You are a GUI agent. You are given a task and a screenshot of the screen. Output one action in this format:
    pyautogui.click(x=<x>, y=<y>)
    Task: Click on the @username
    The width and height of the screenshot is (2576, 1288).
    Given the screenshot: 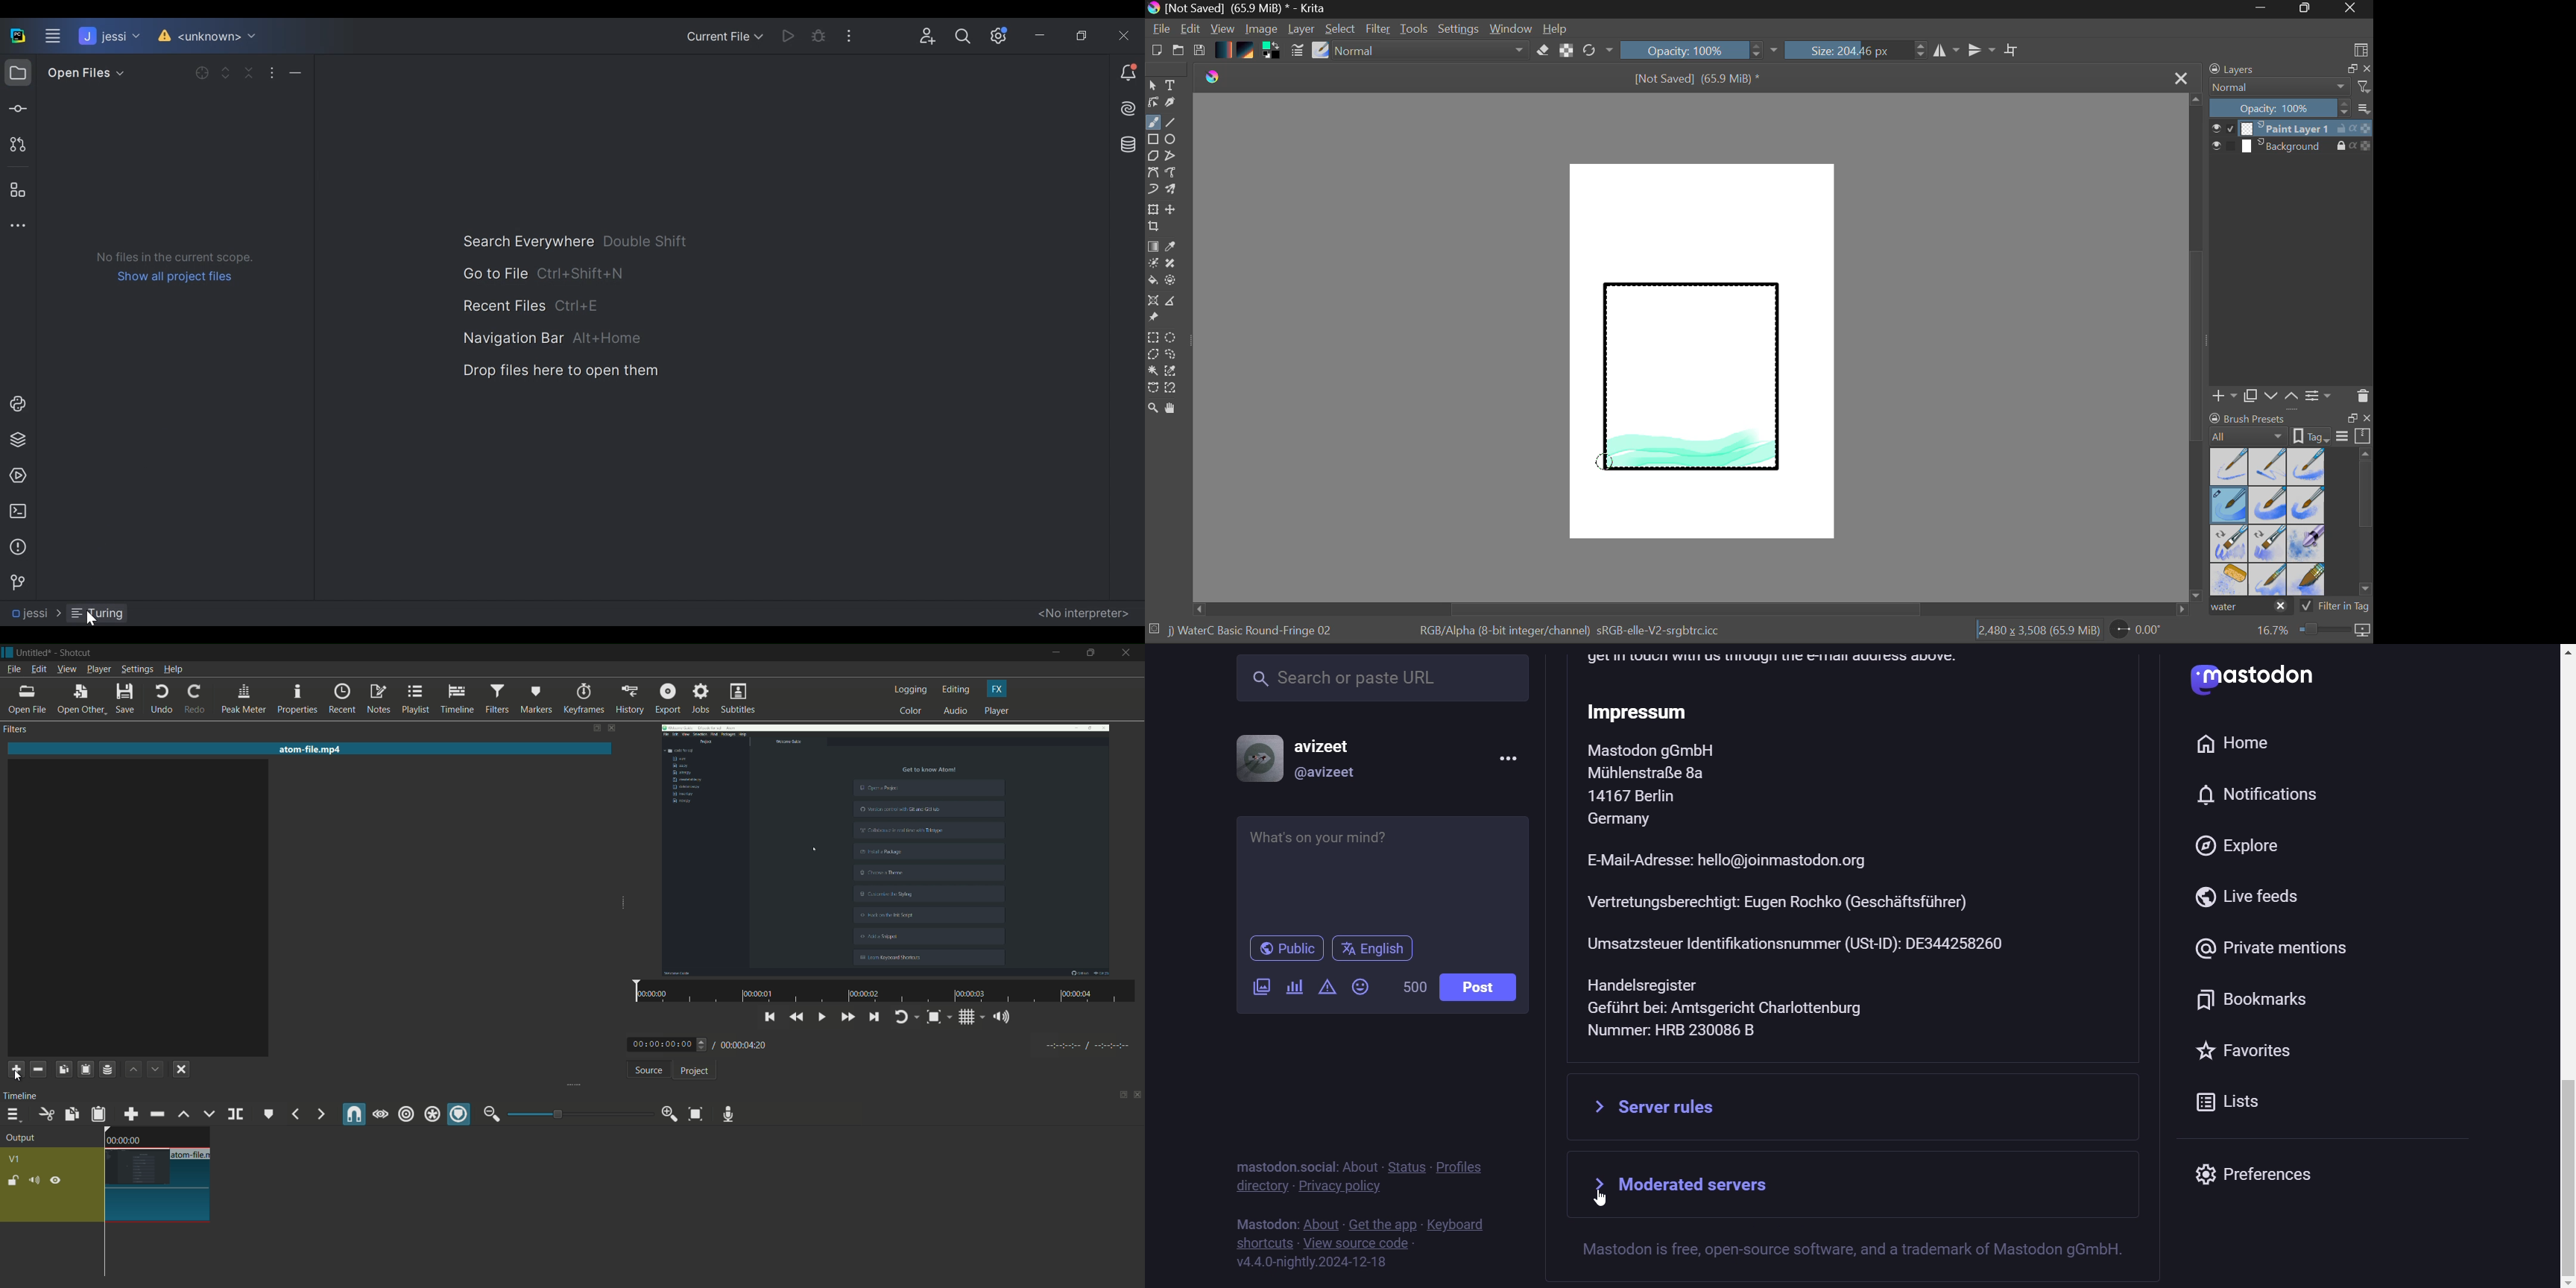 What is the action you would take?
    pyautogui.click(x=1327, y=776)
    